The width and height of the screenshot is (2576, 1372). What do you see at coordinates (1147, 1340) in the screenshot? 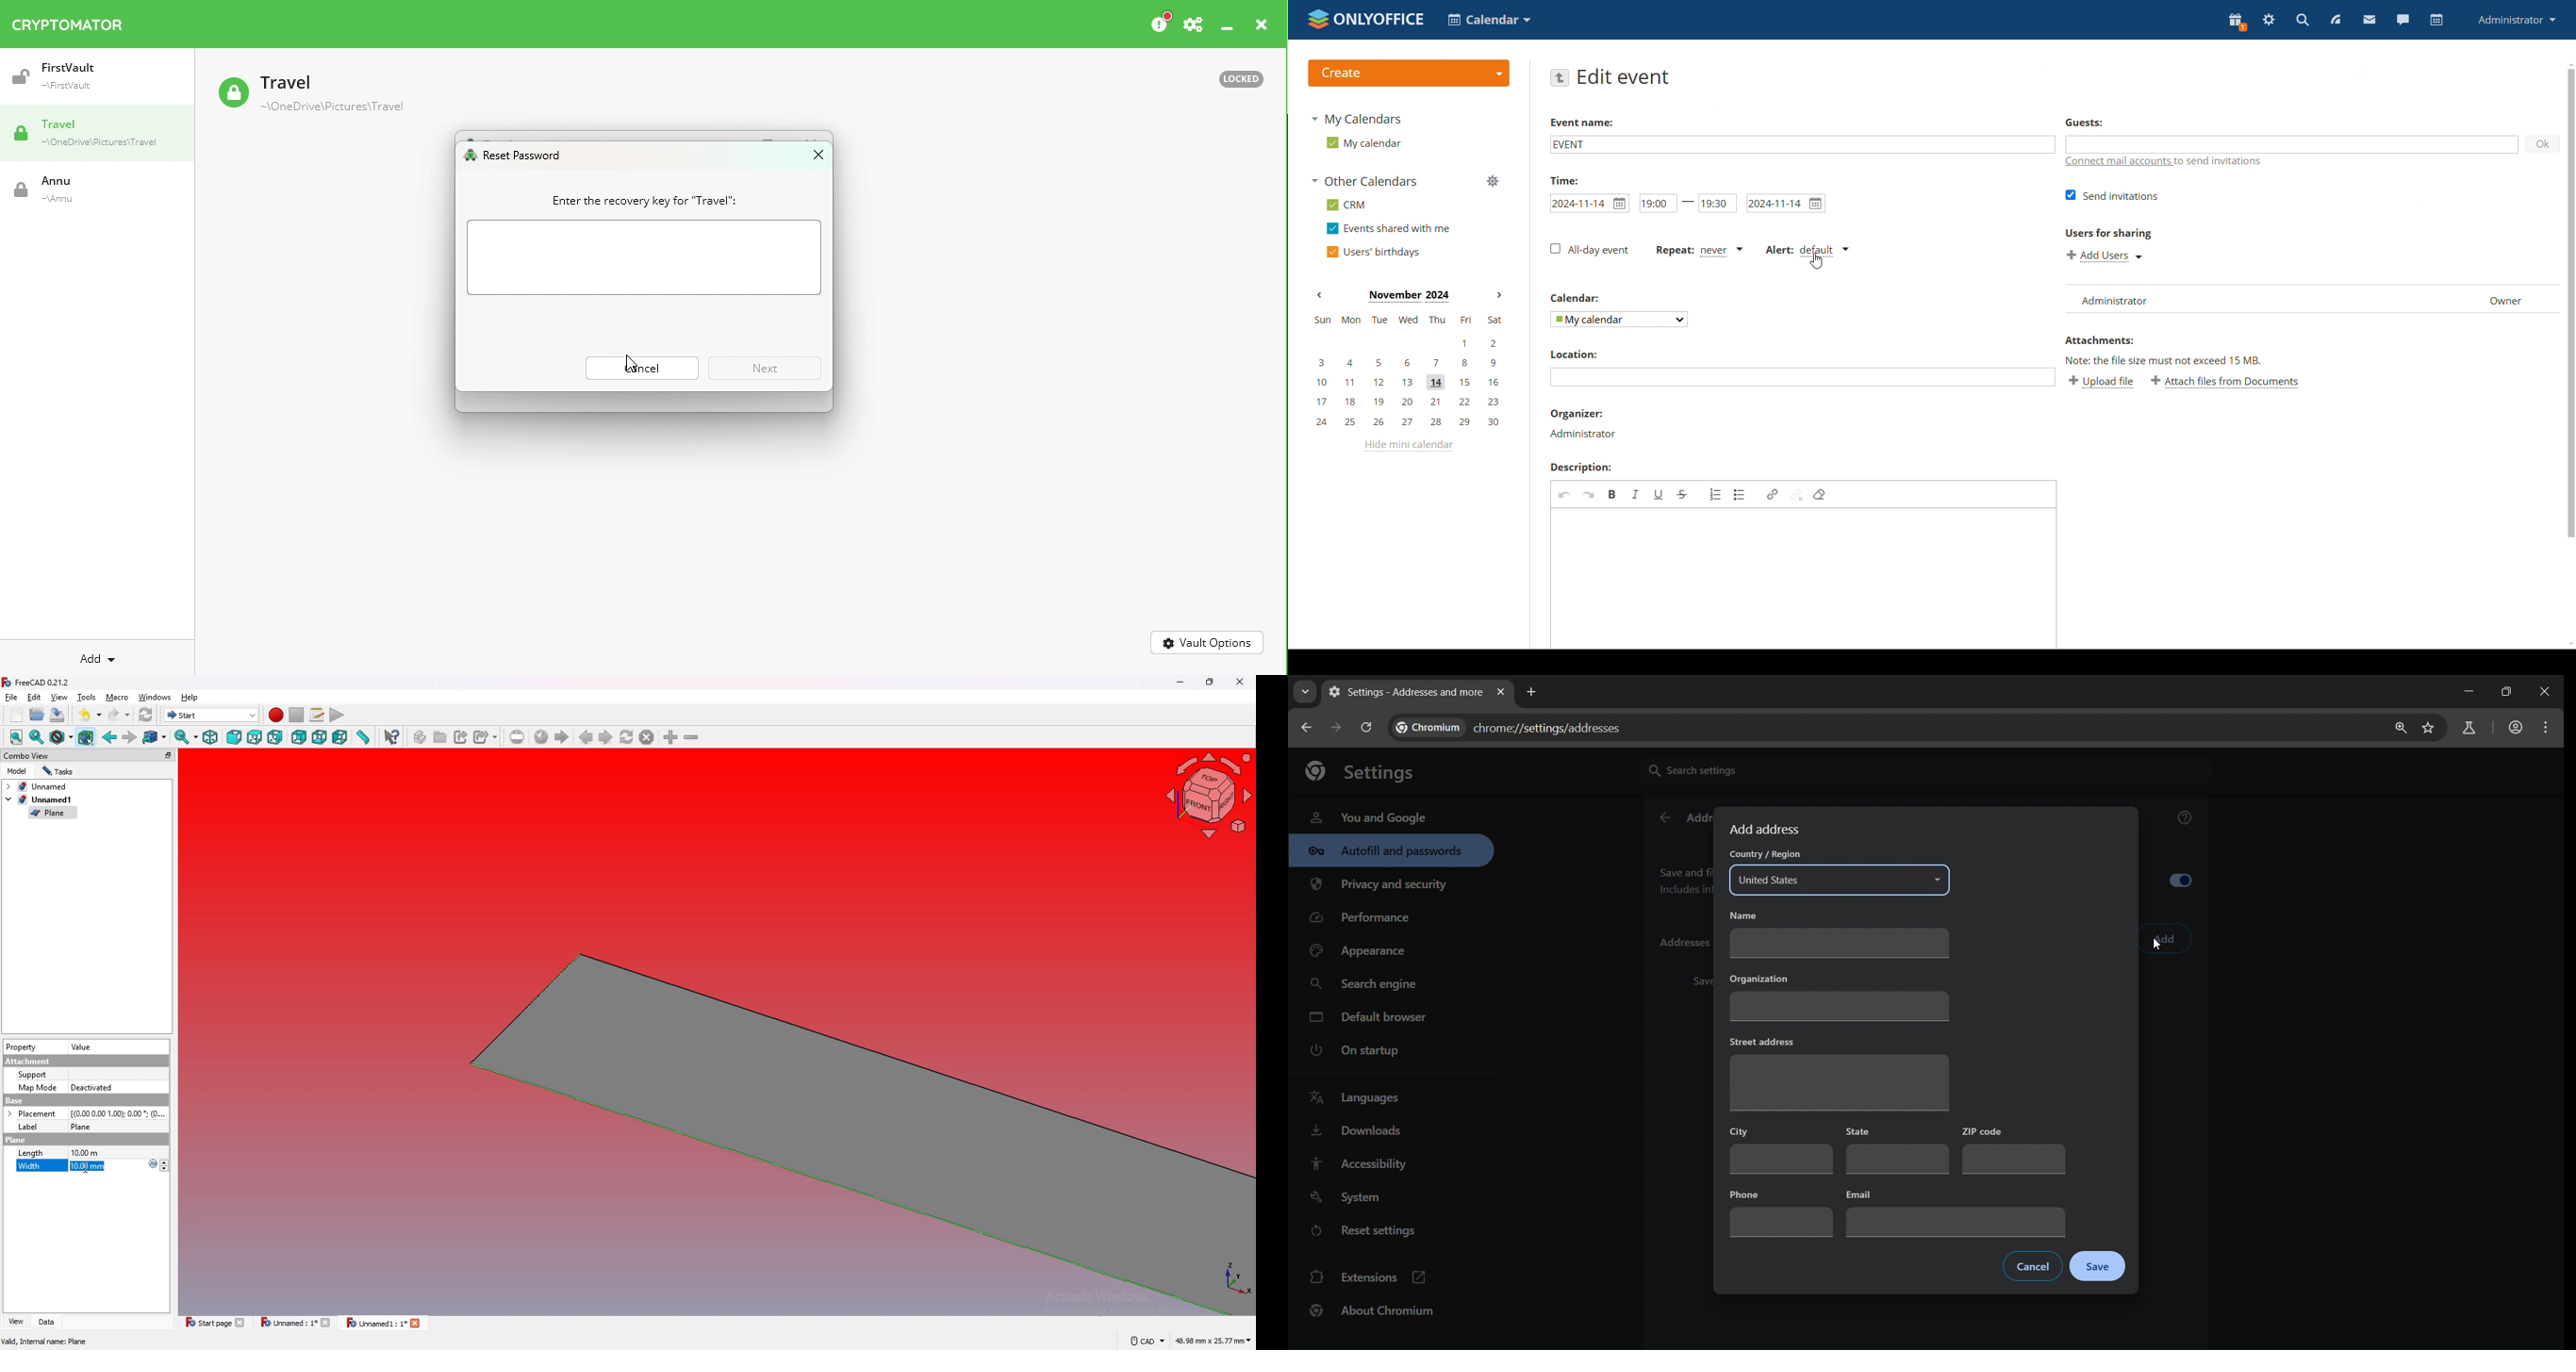
I see `cad navigation` at bounding box center [1147, 1340].